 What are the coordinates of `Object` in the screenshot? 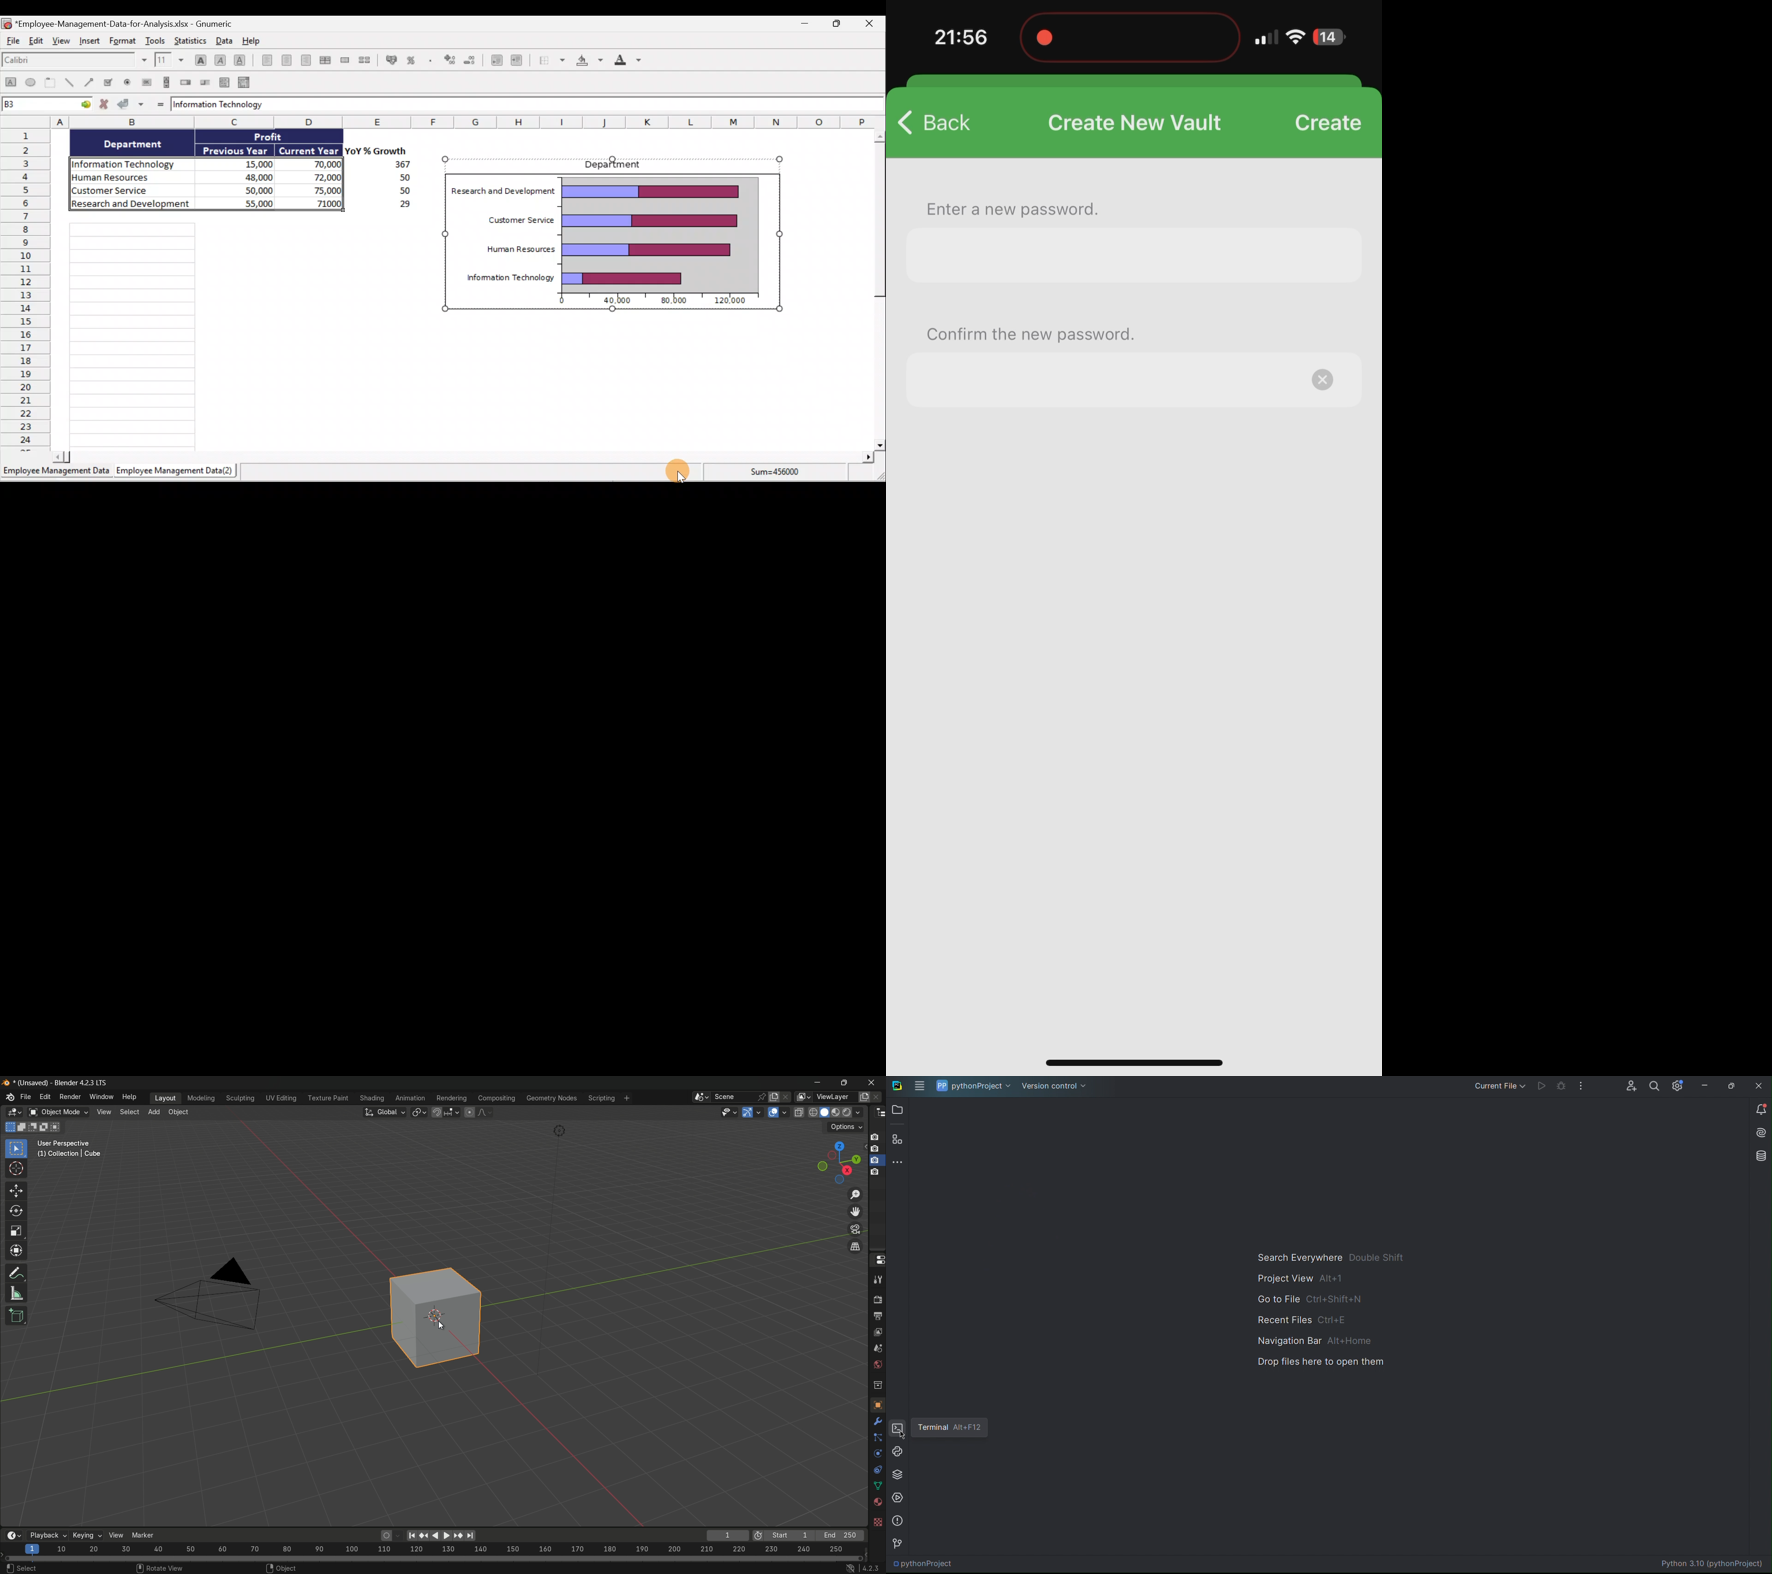 It's located at (279, 1567).